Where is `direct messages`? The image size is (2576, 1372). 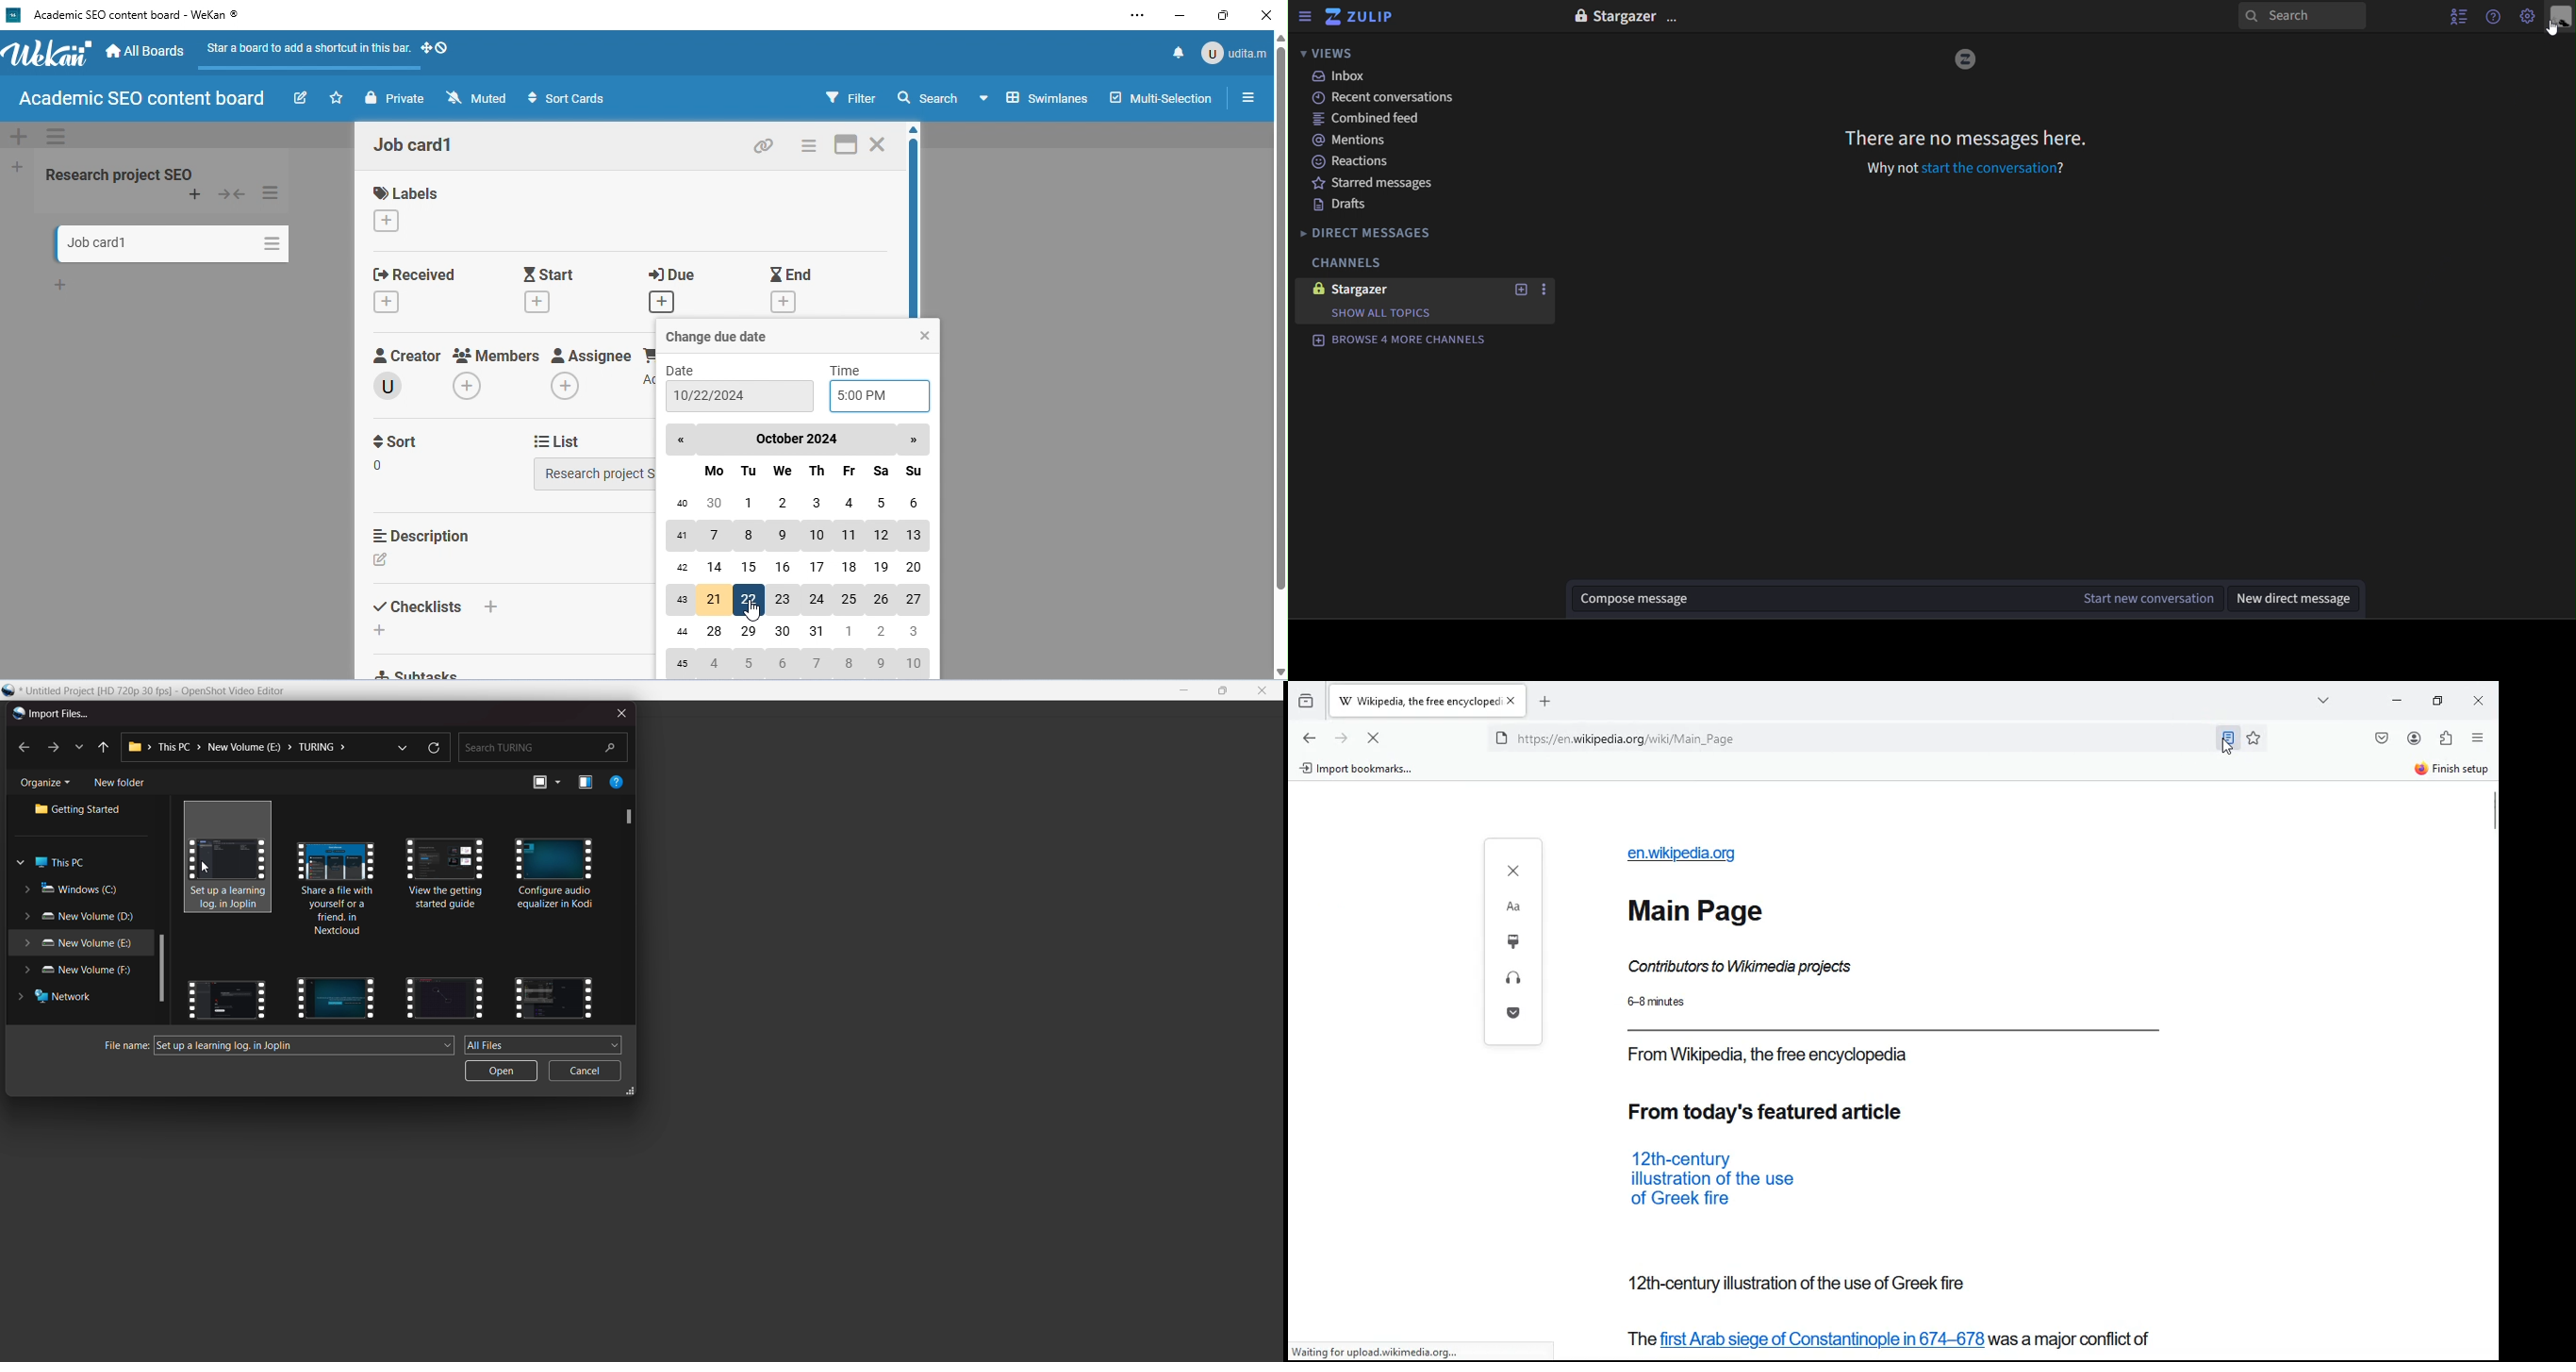
direct messages is located at coordinates (1378, 232).